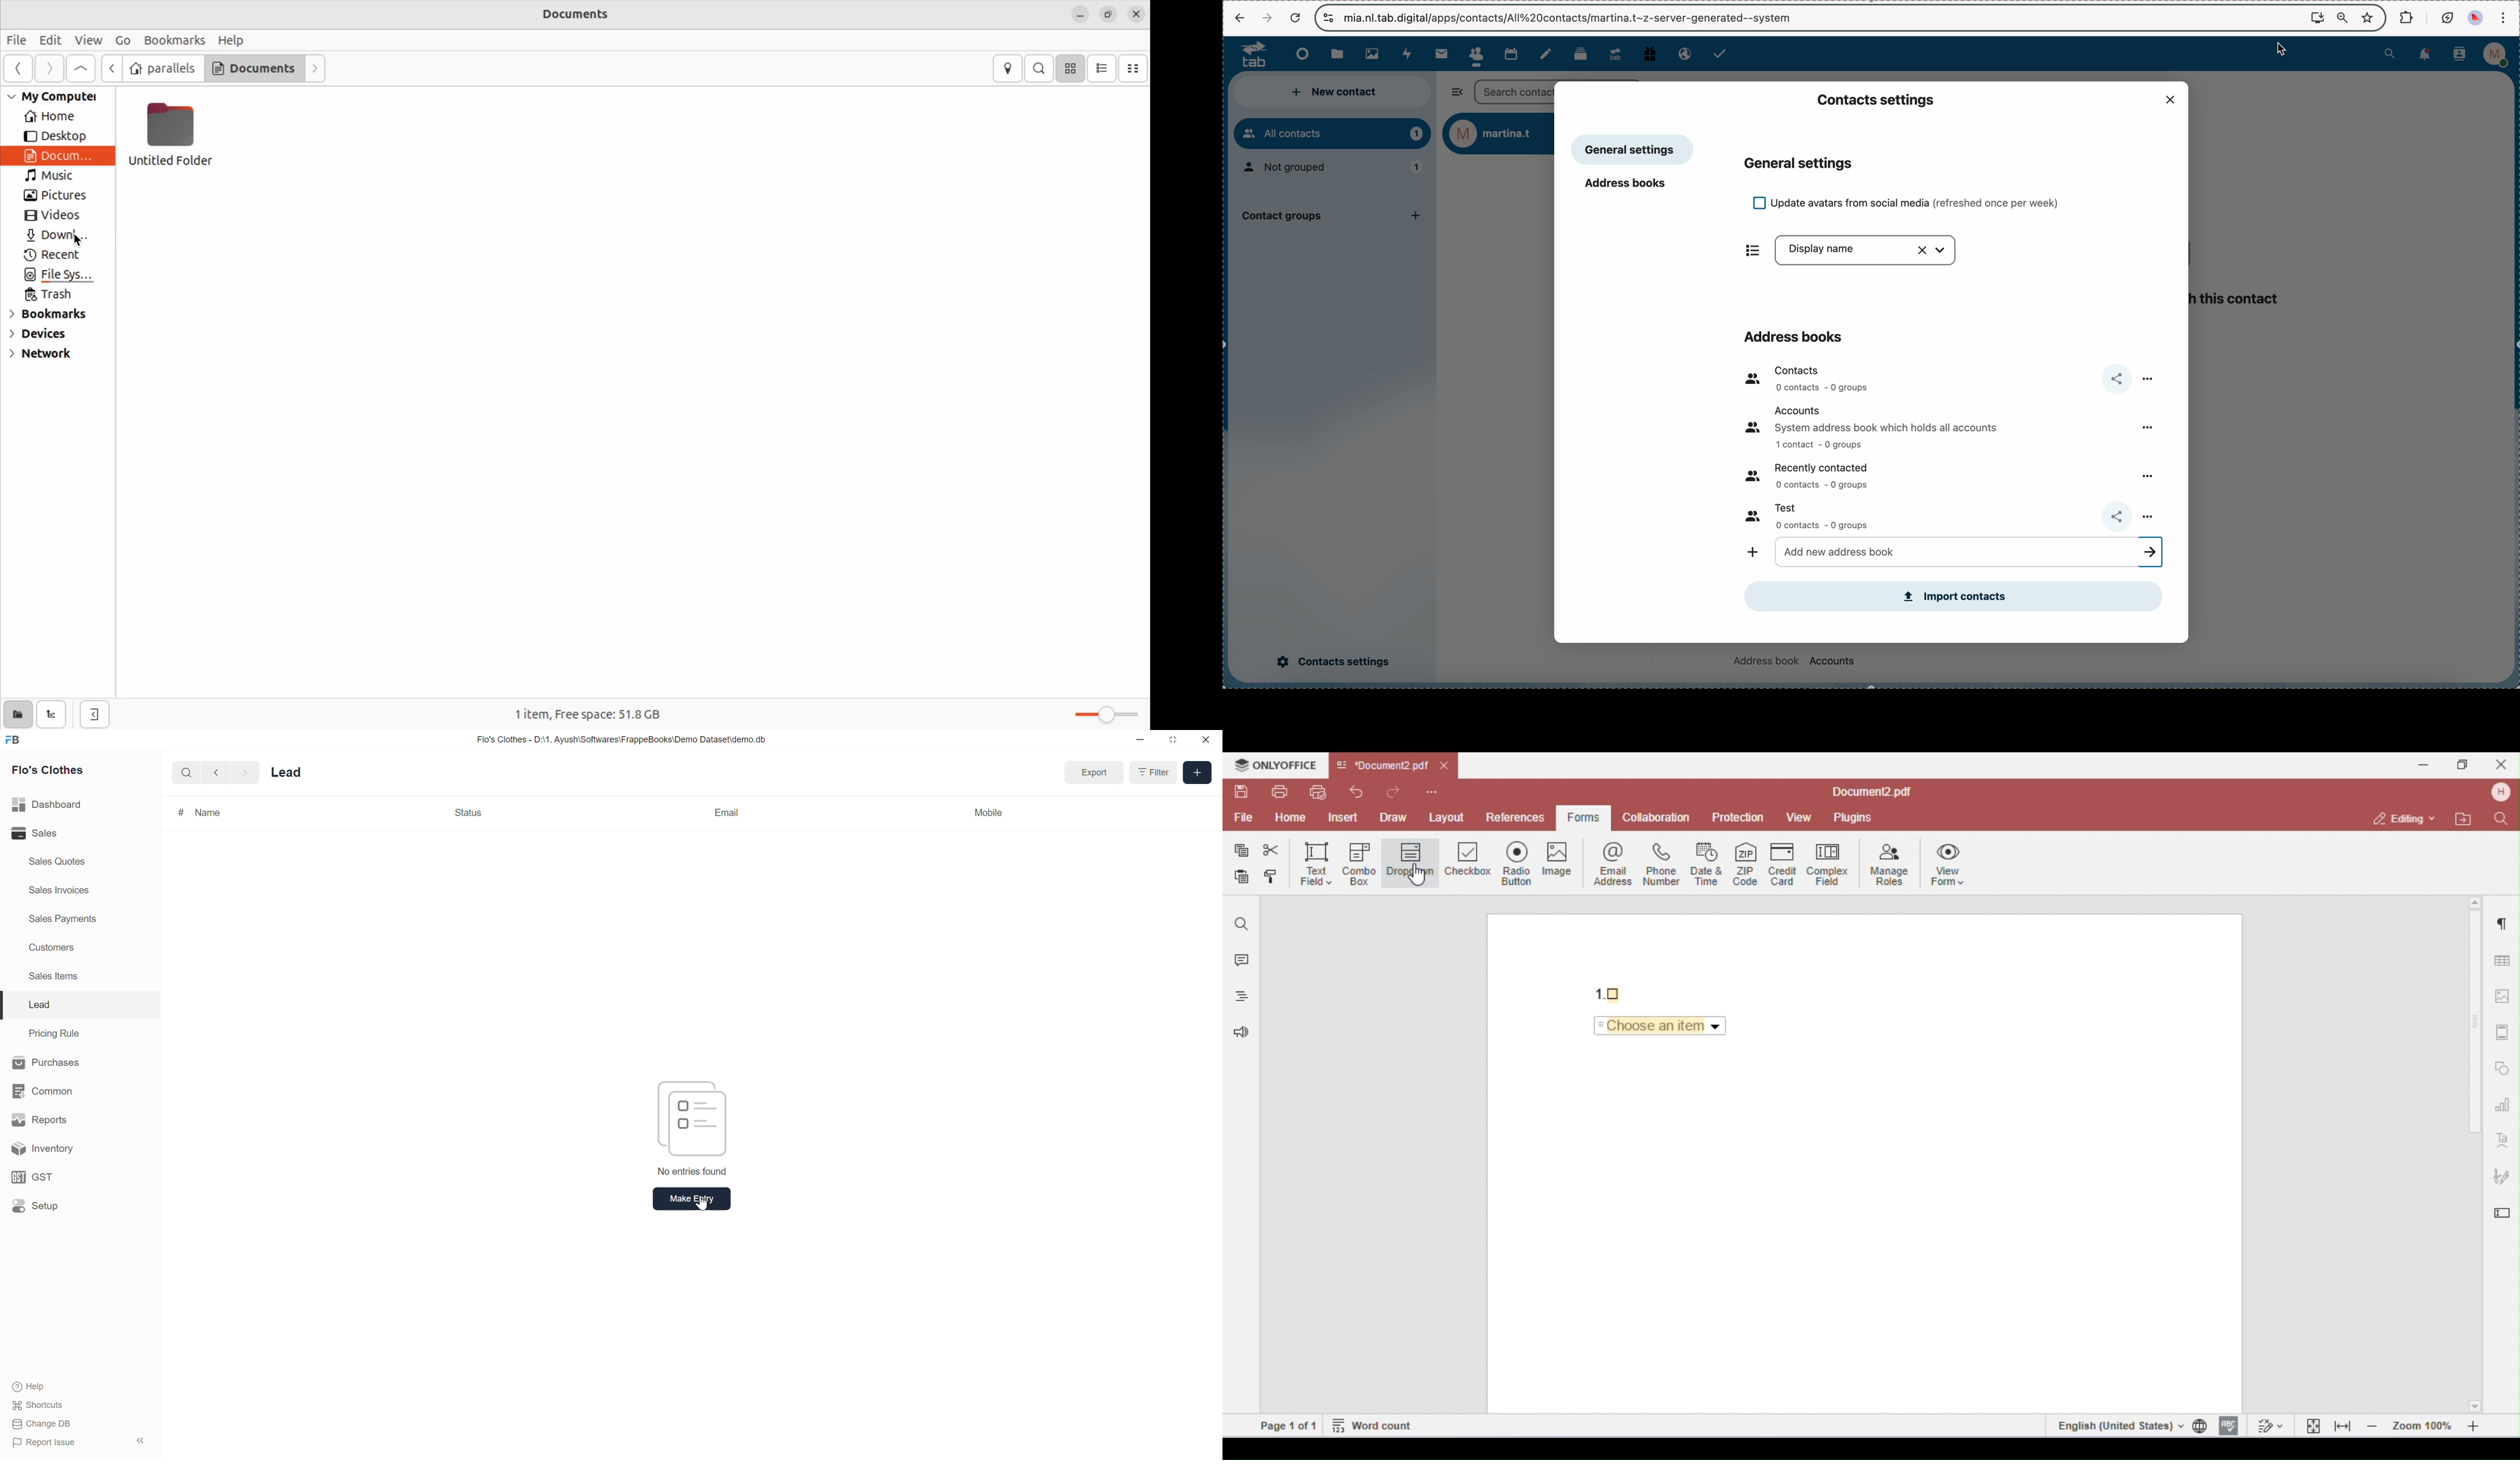 The width and height of the screenshot is (2520, 1484). Describe the element at coordinates (2505, 16) in the screenshot. I see `customize and control Google Chrome` at that location.